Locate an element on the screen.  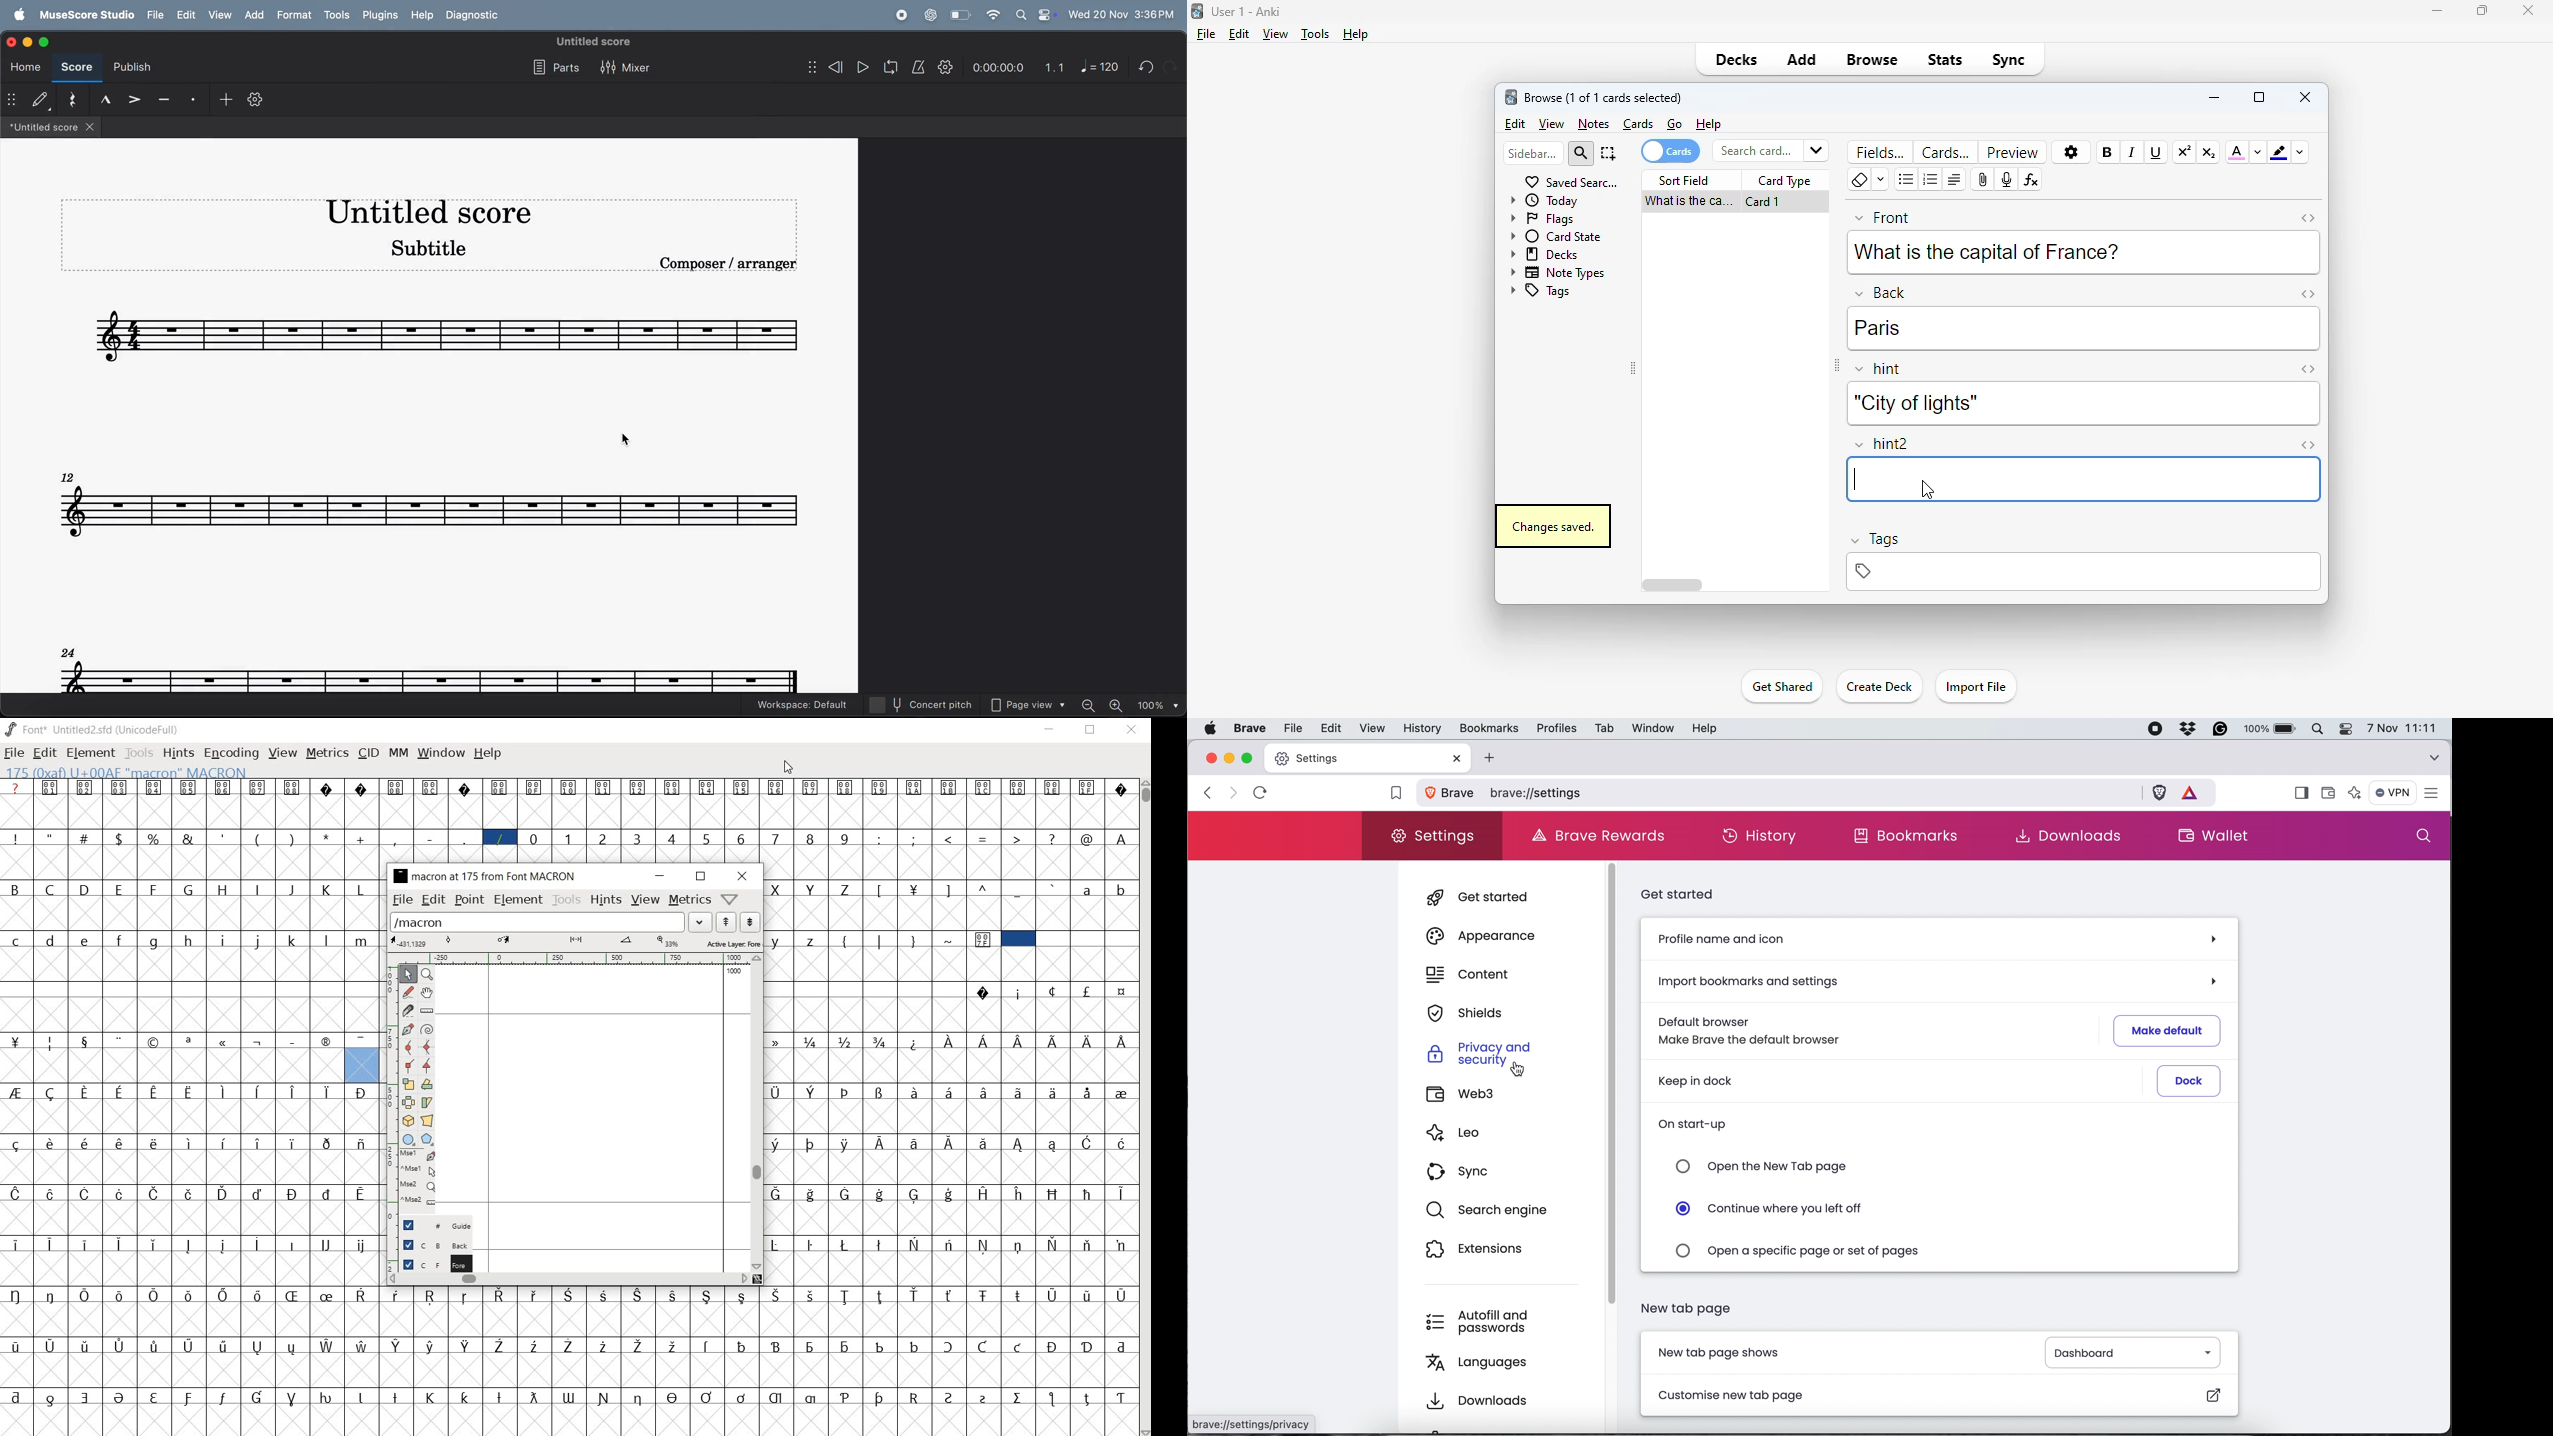
cursor is located at coordinates (1927, 491).